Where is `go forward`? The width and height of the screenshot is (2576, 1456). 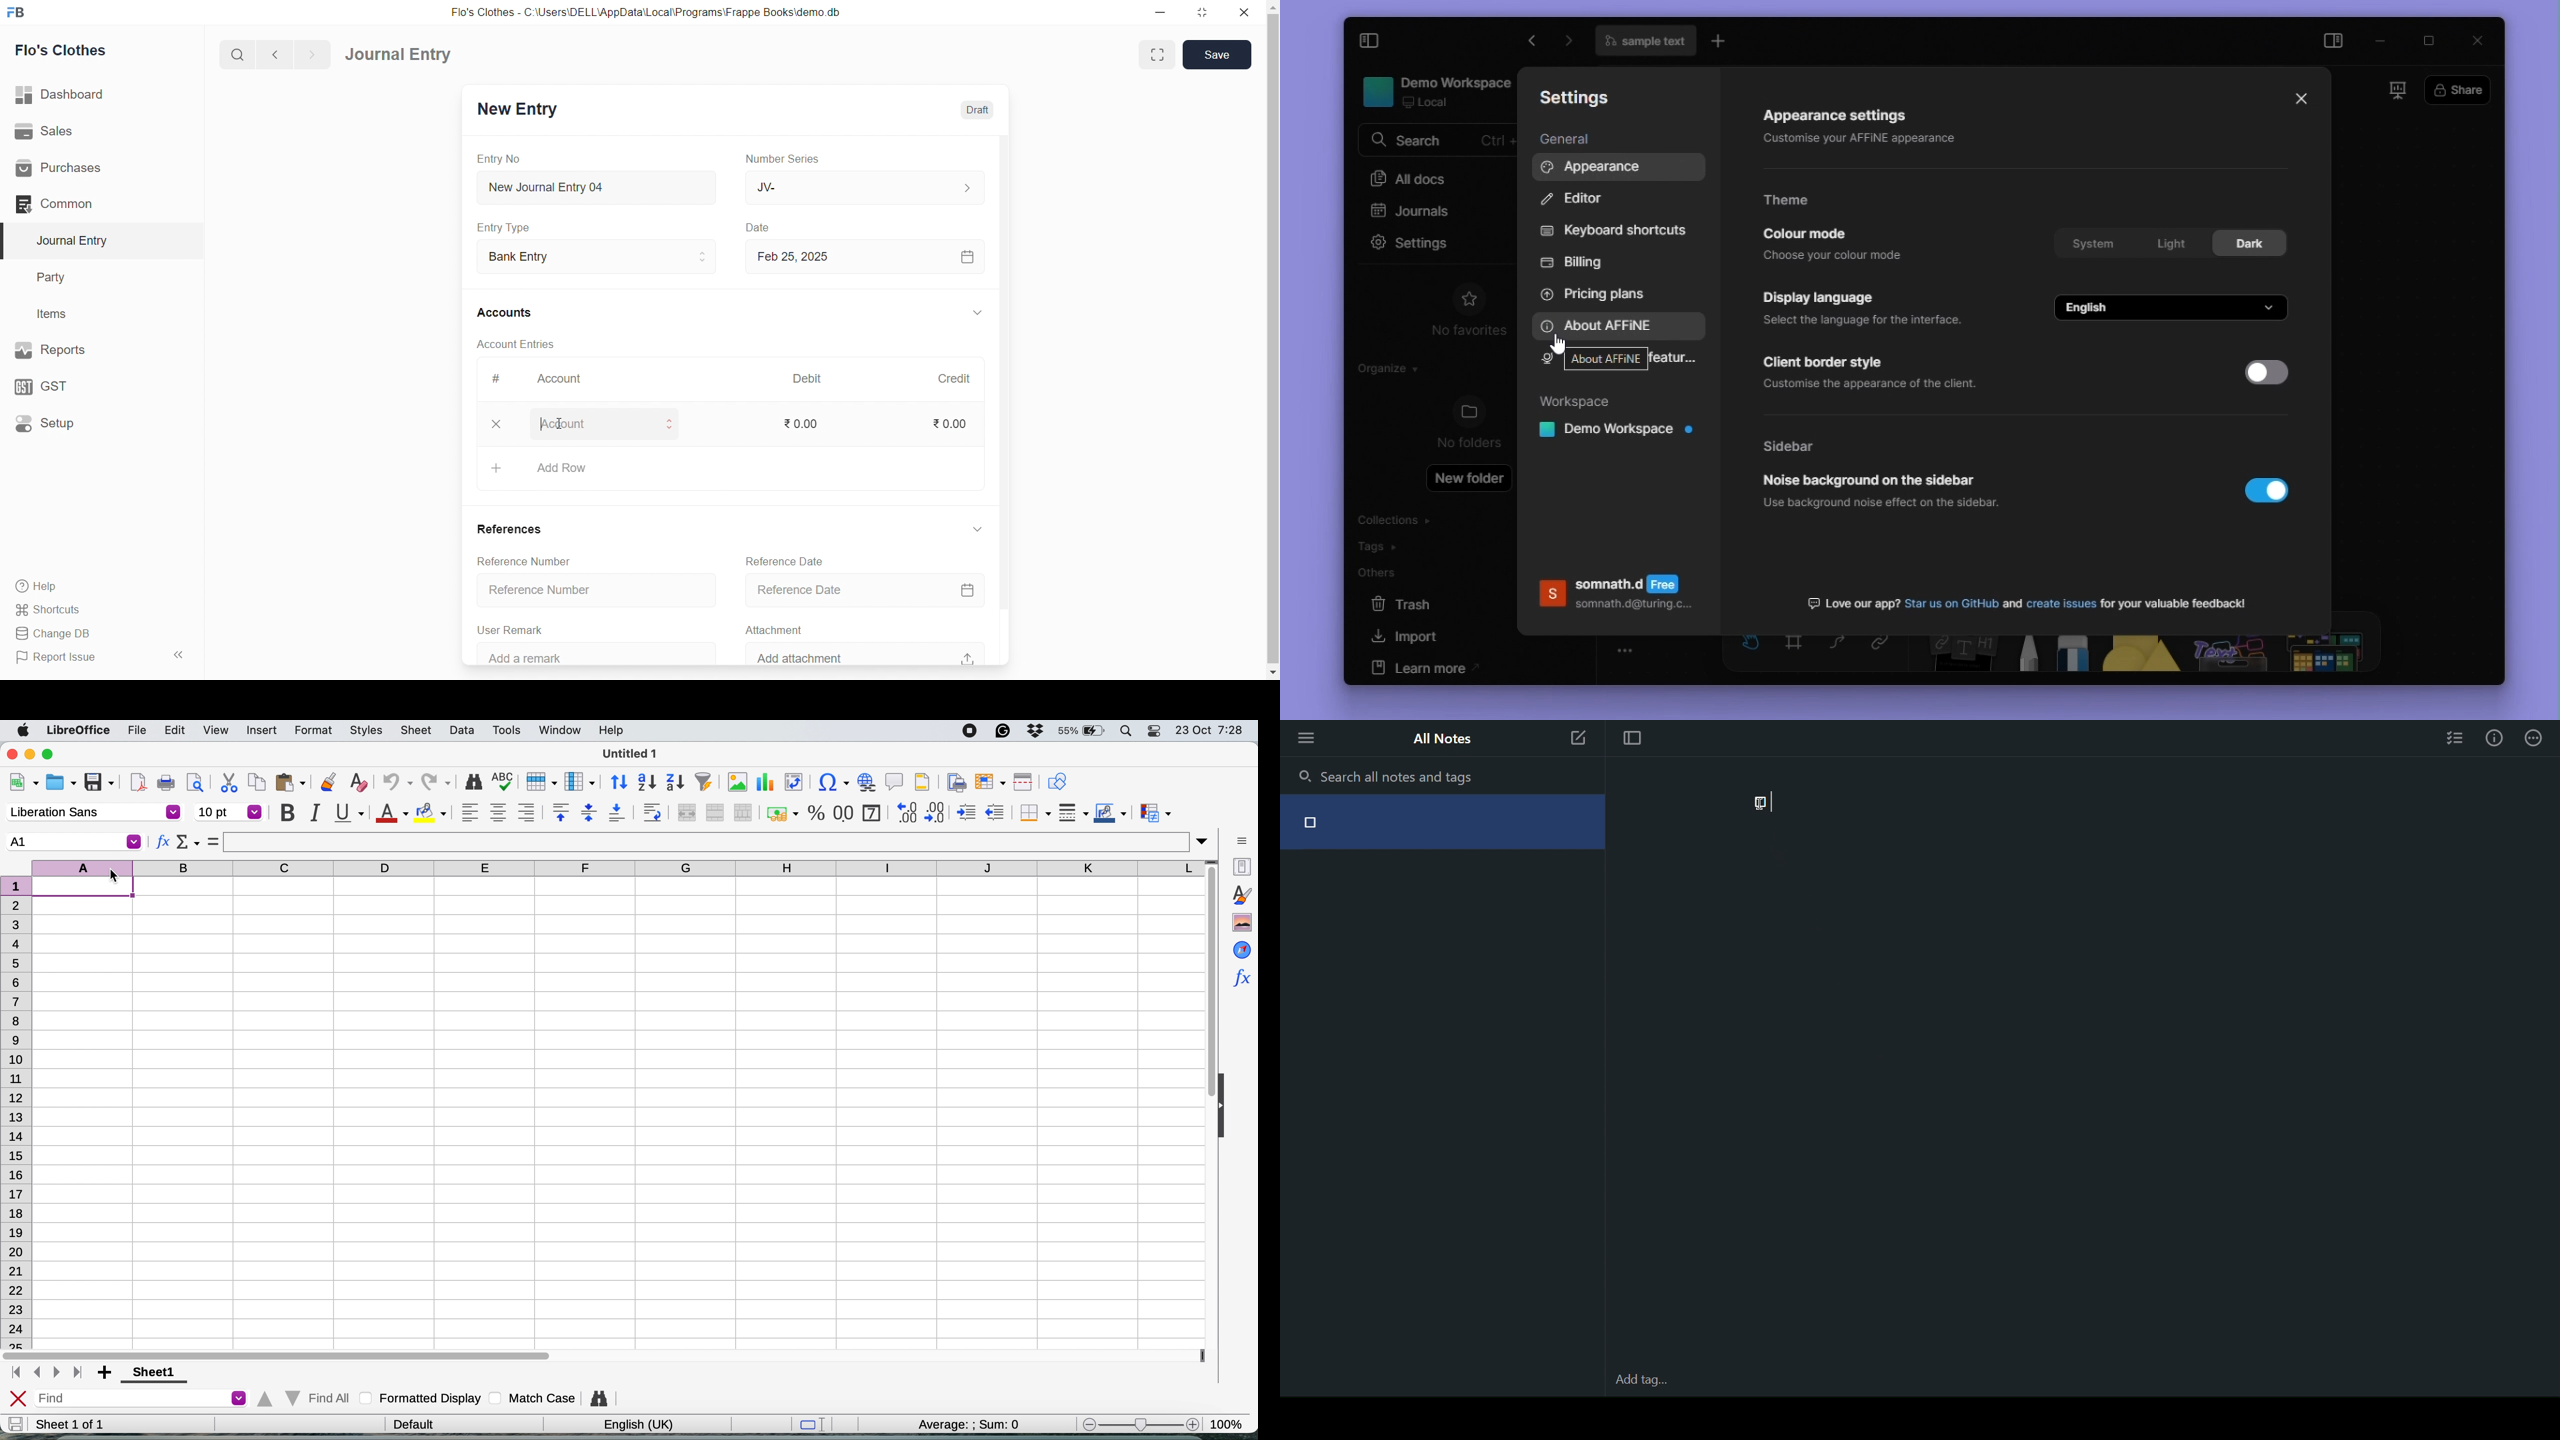 go forward is located at coordinates (1567, 43).